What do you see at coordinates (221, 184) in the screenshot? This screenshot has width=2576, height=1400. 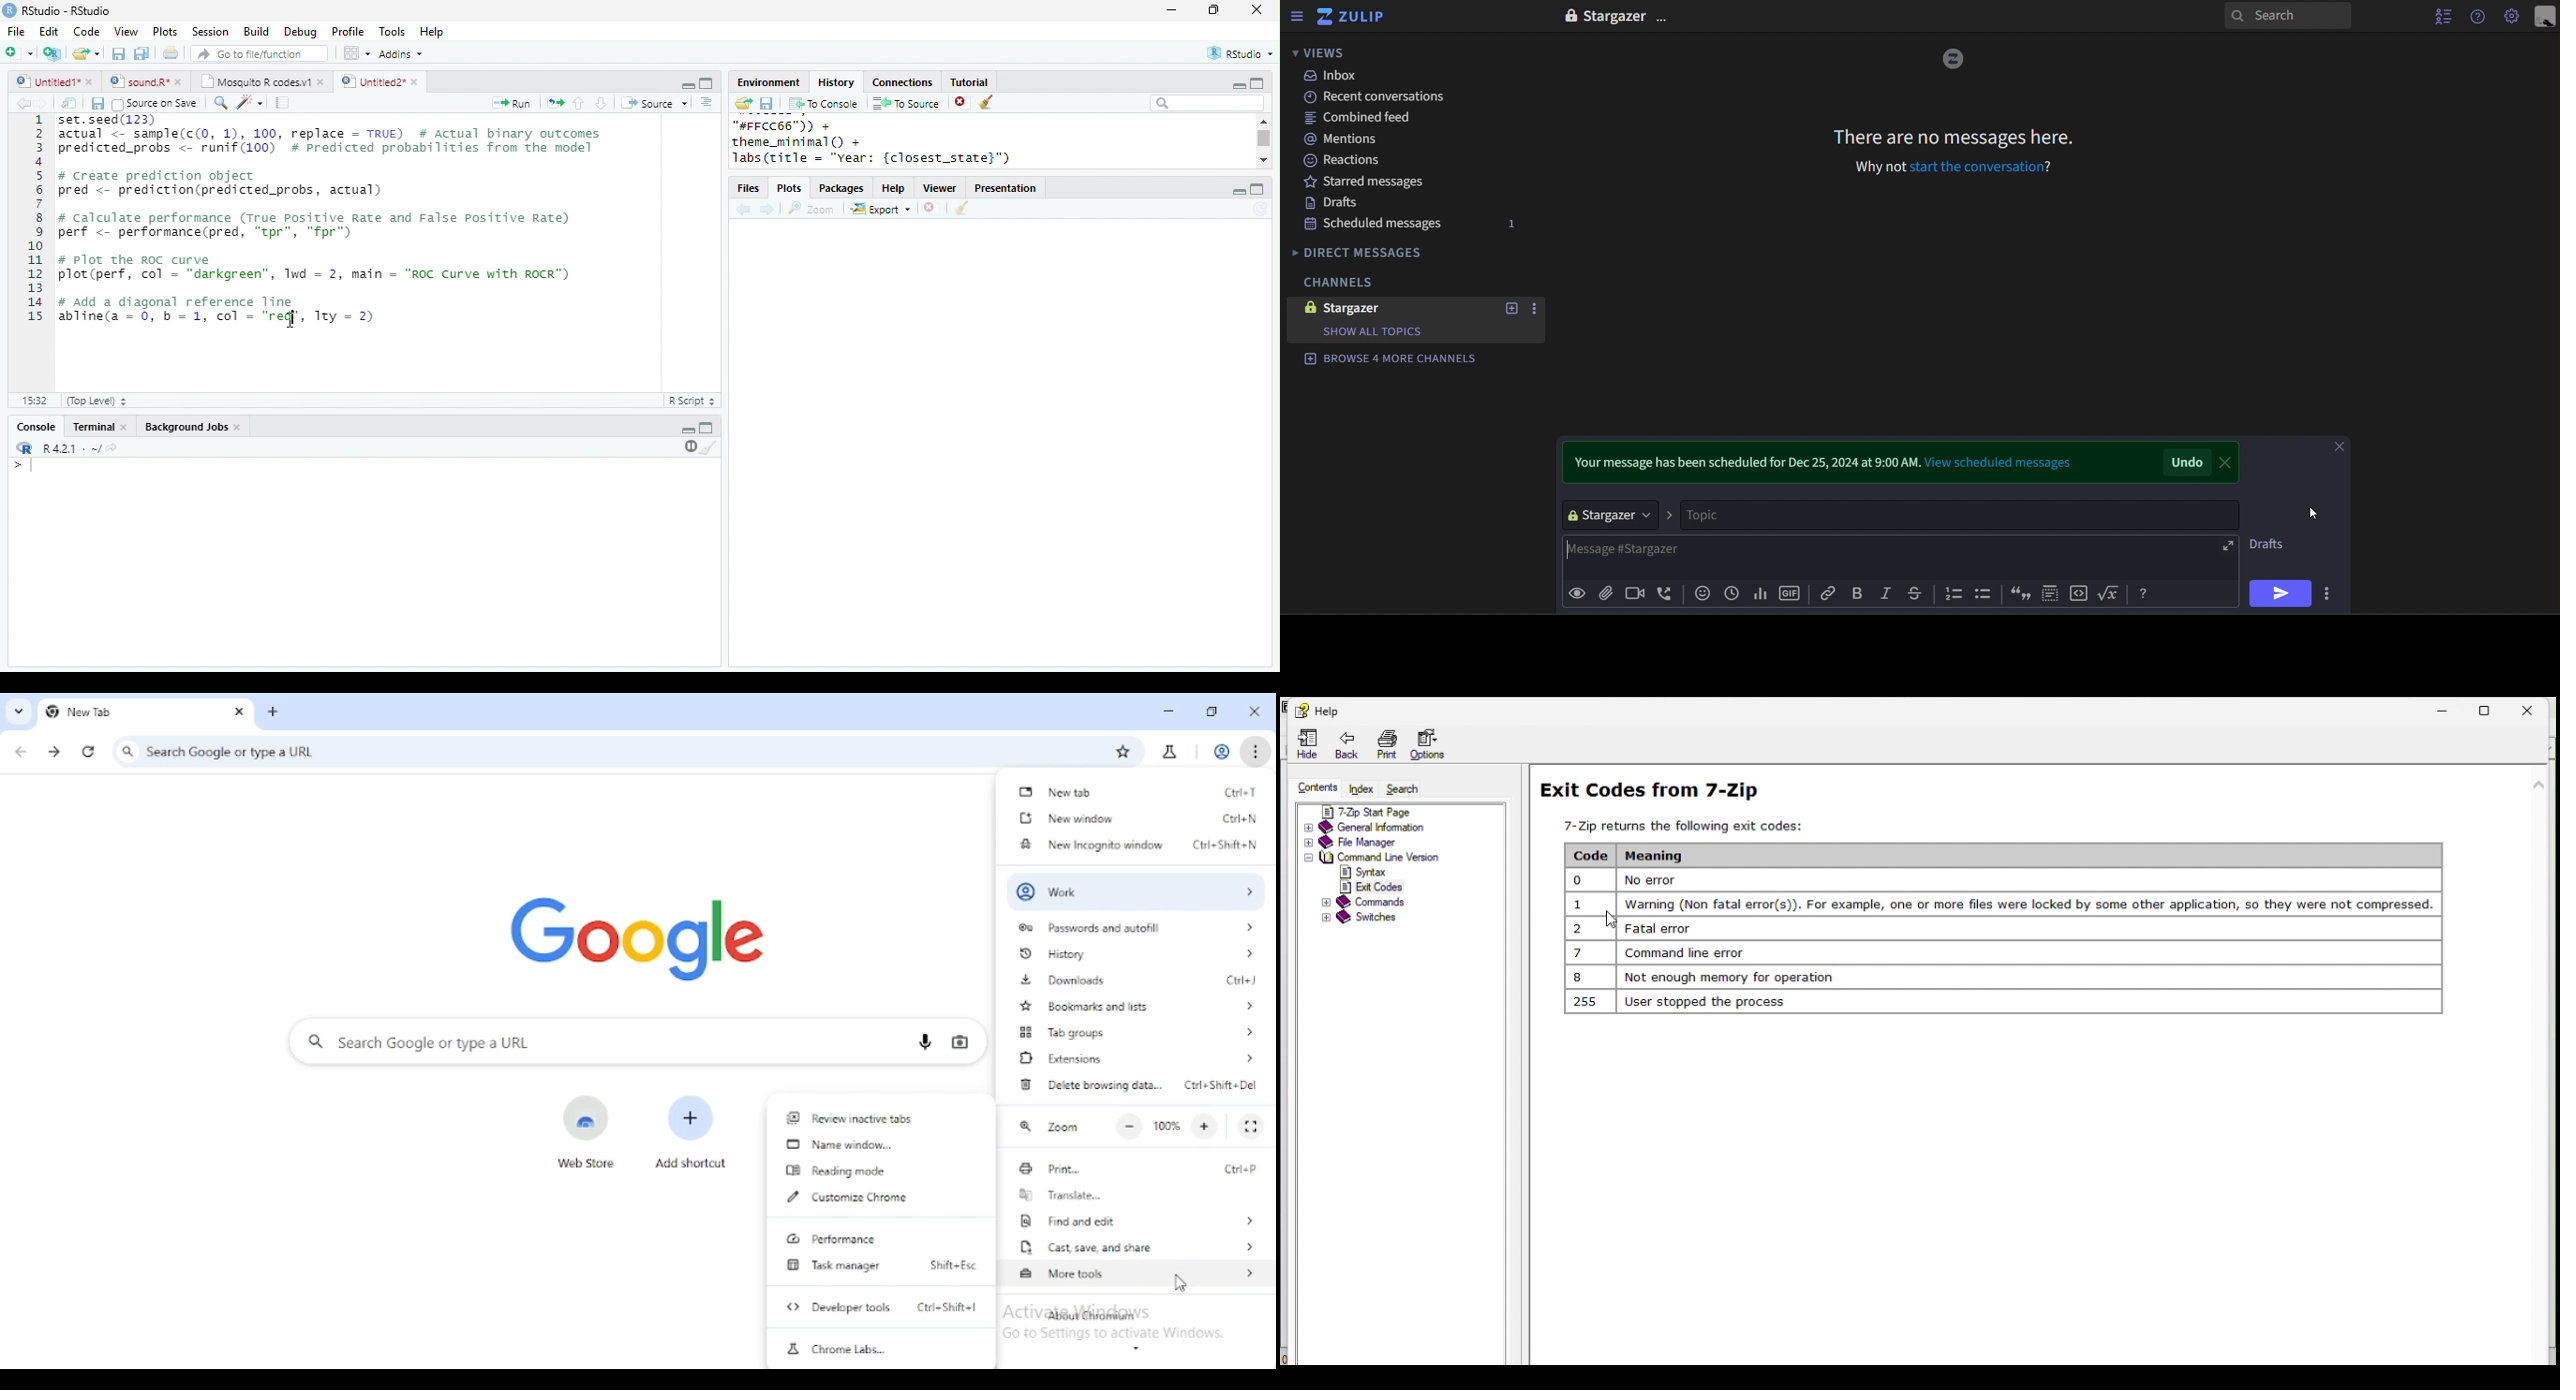 I see `# Create prediction object
pred <- prediction(predicted_probs, actual)` at bounding box center [221, 184].